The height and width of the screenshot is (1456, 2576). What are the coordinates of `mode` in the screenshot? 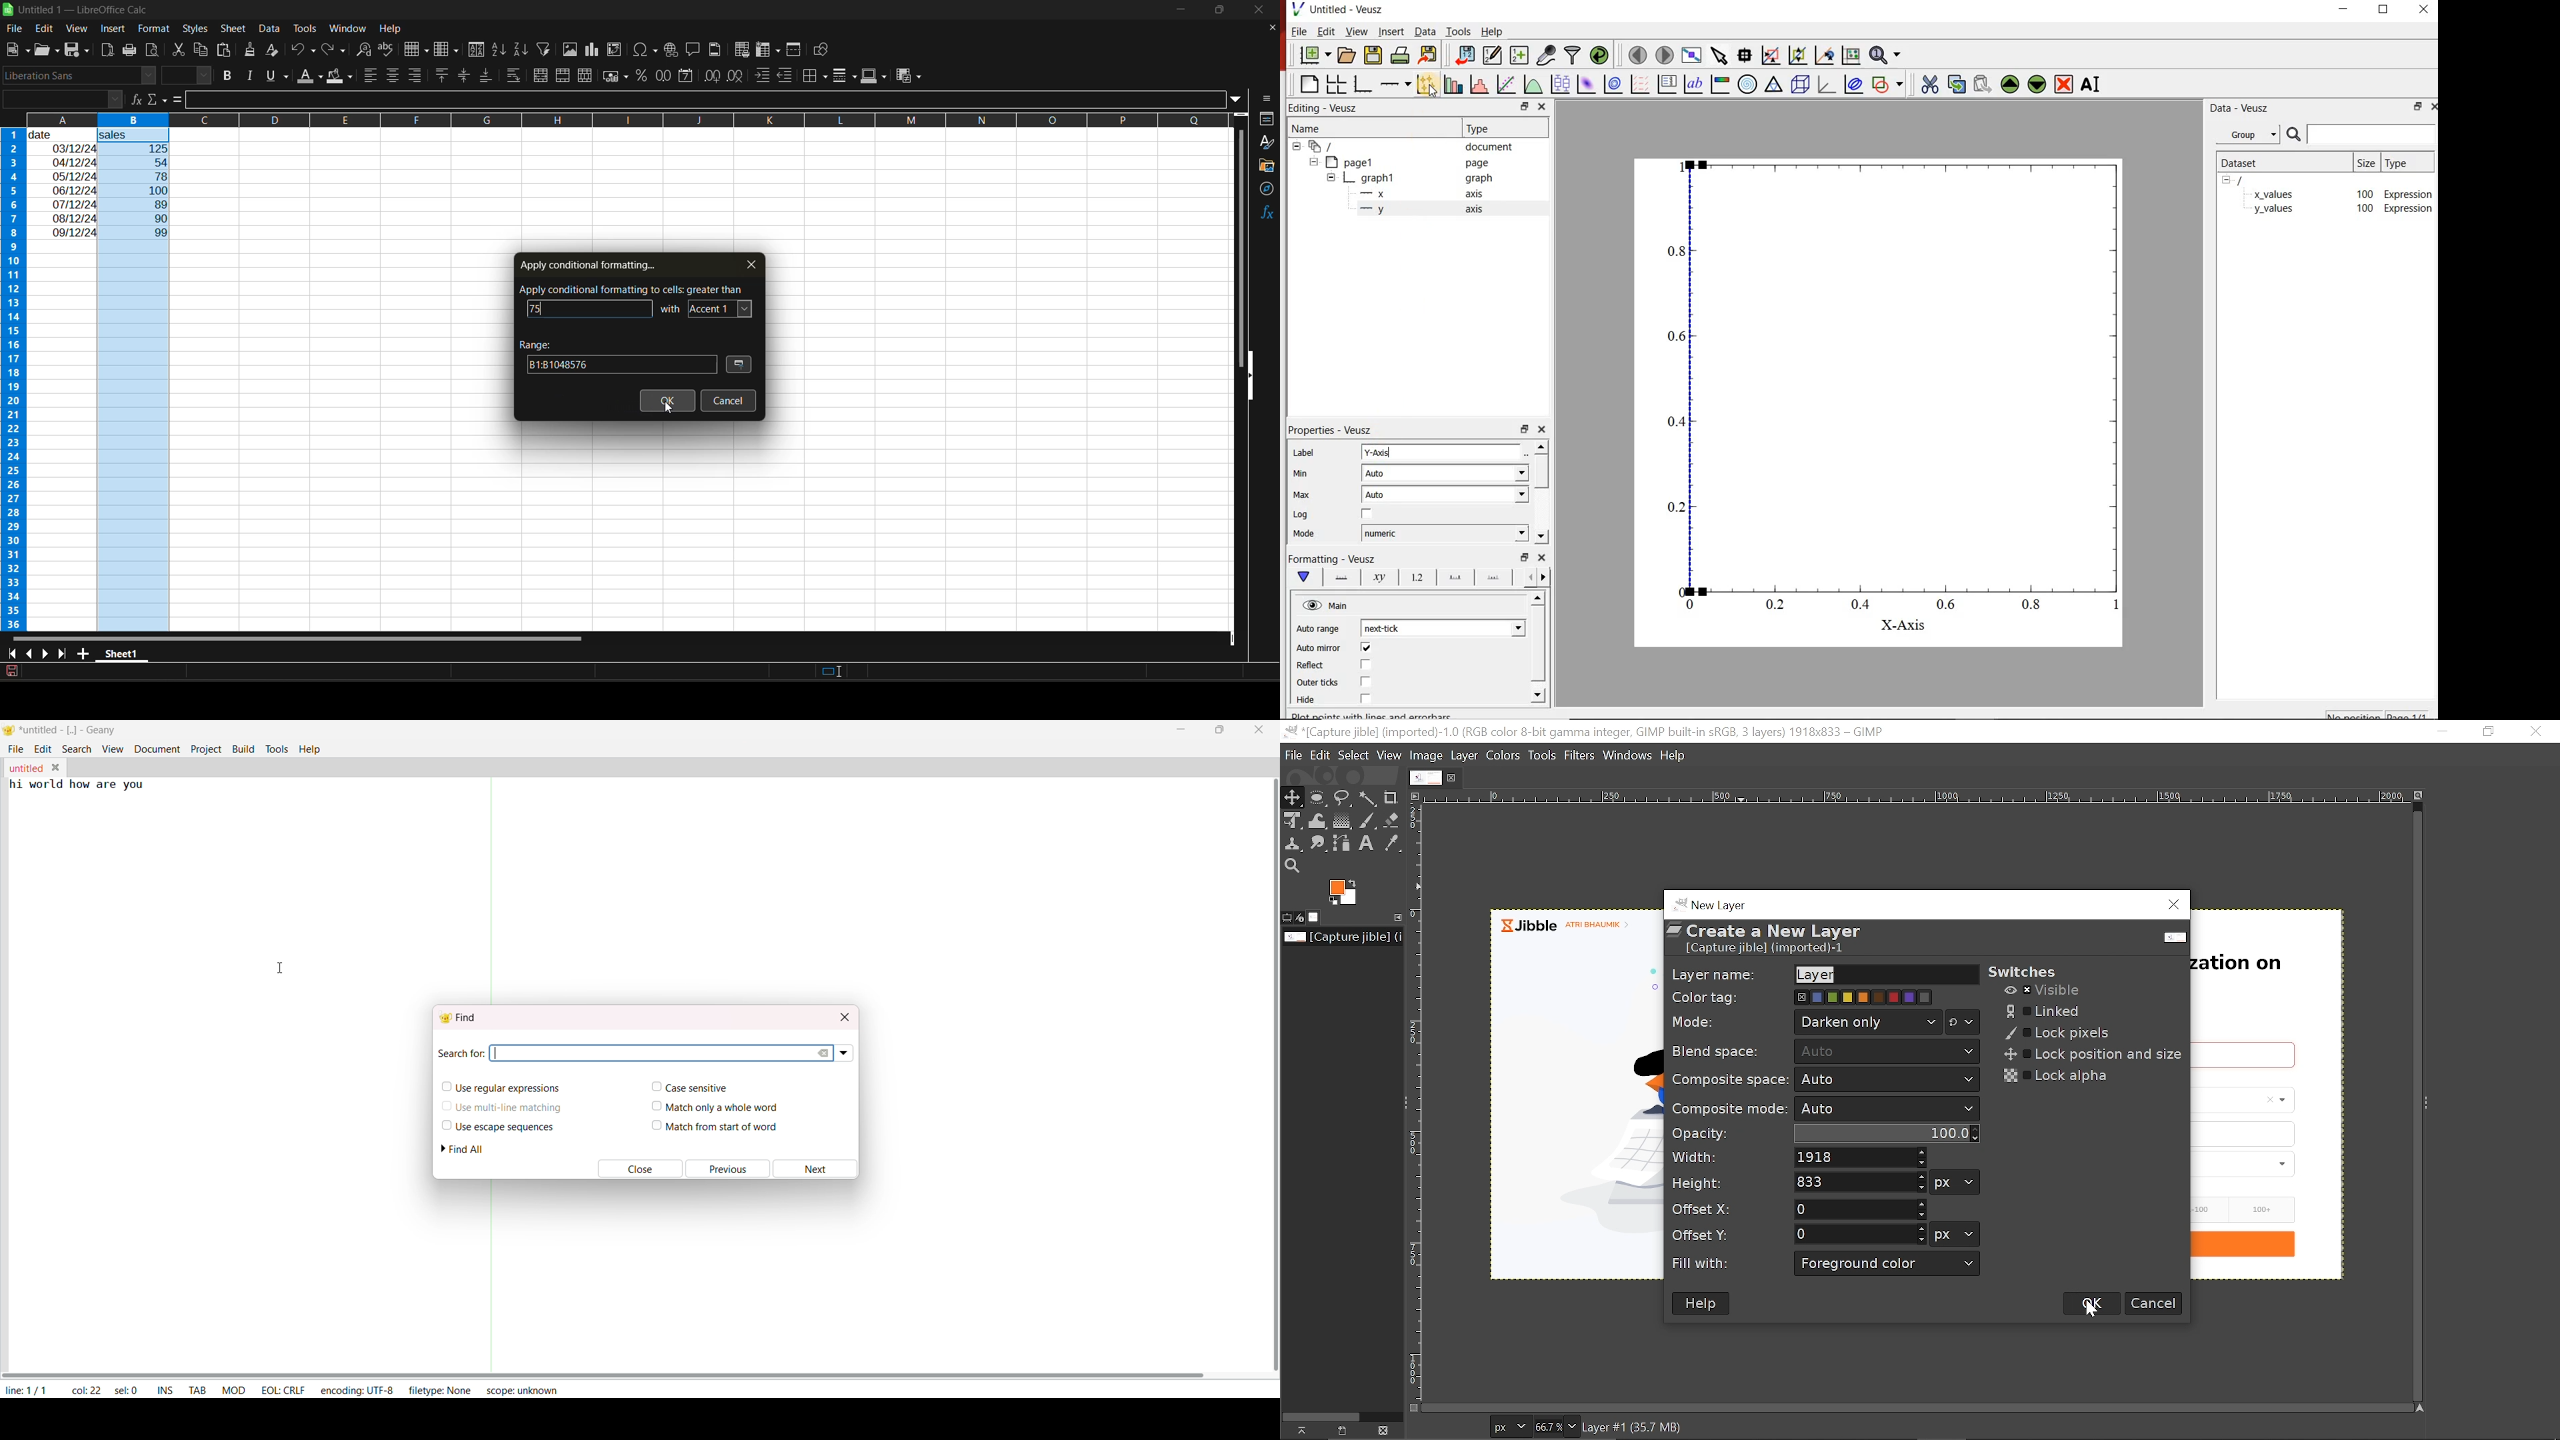 It's located at (1695, 1020).